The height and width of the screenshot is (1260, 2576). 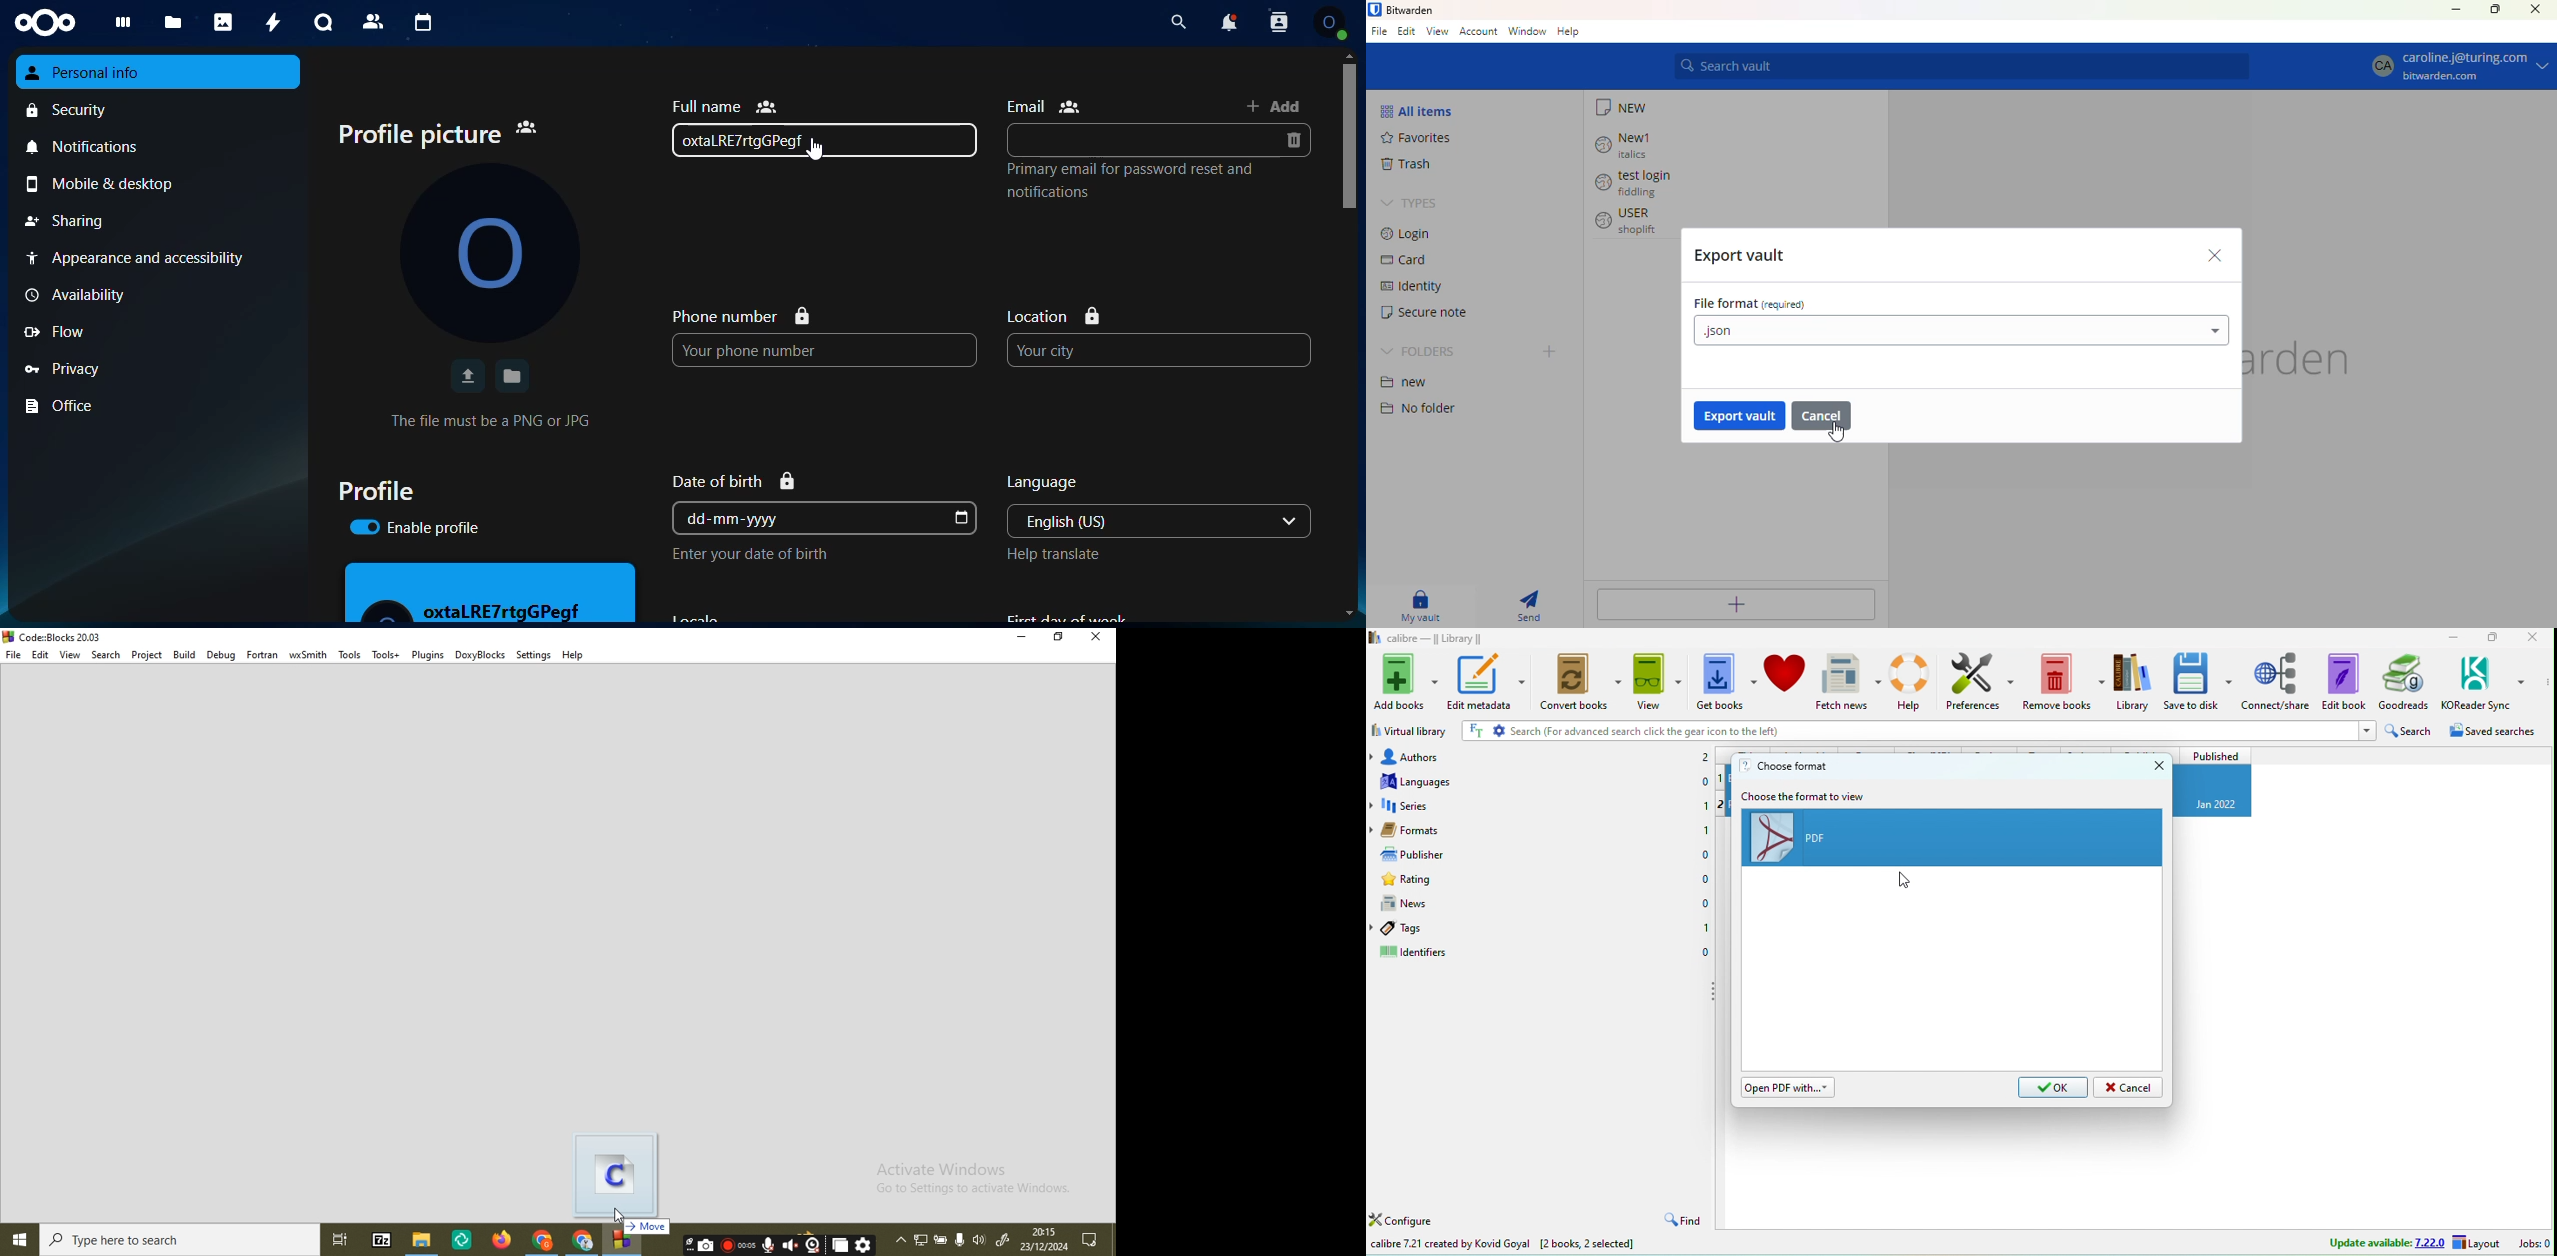 What do you see at coordinates (14, 654) in the screenshot?
I see `File` at bounding box center [14, 654].